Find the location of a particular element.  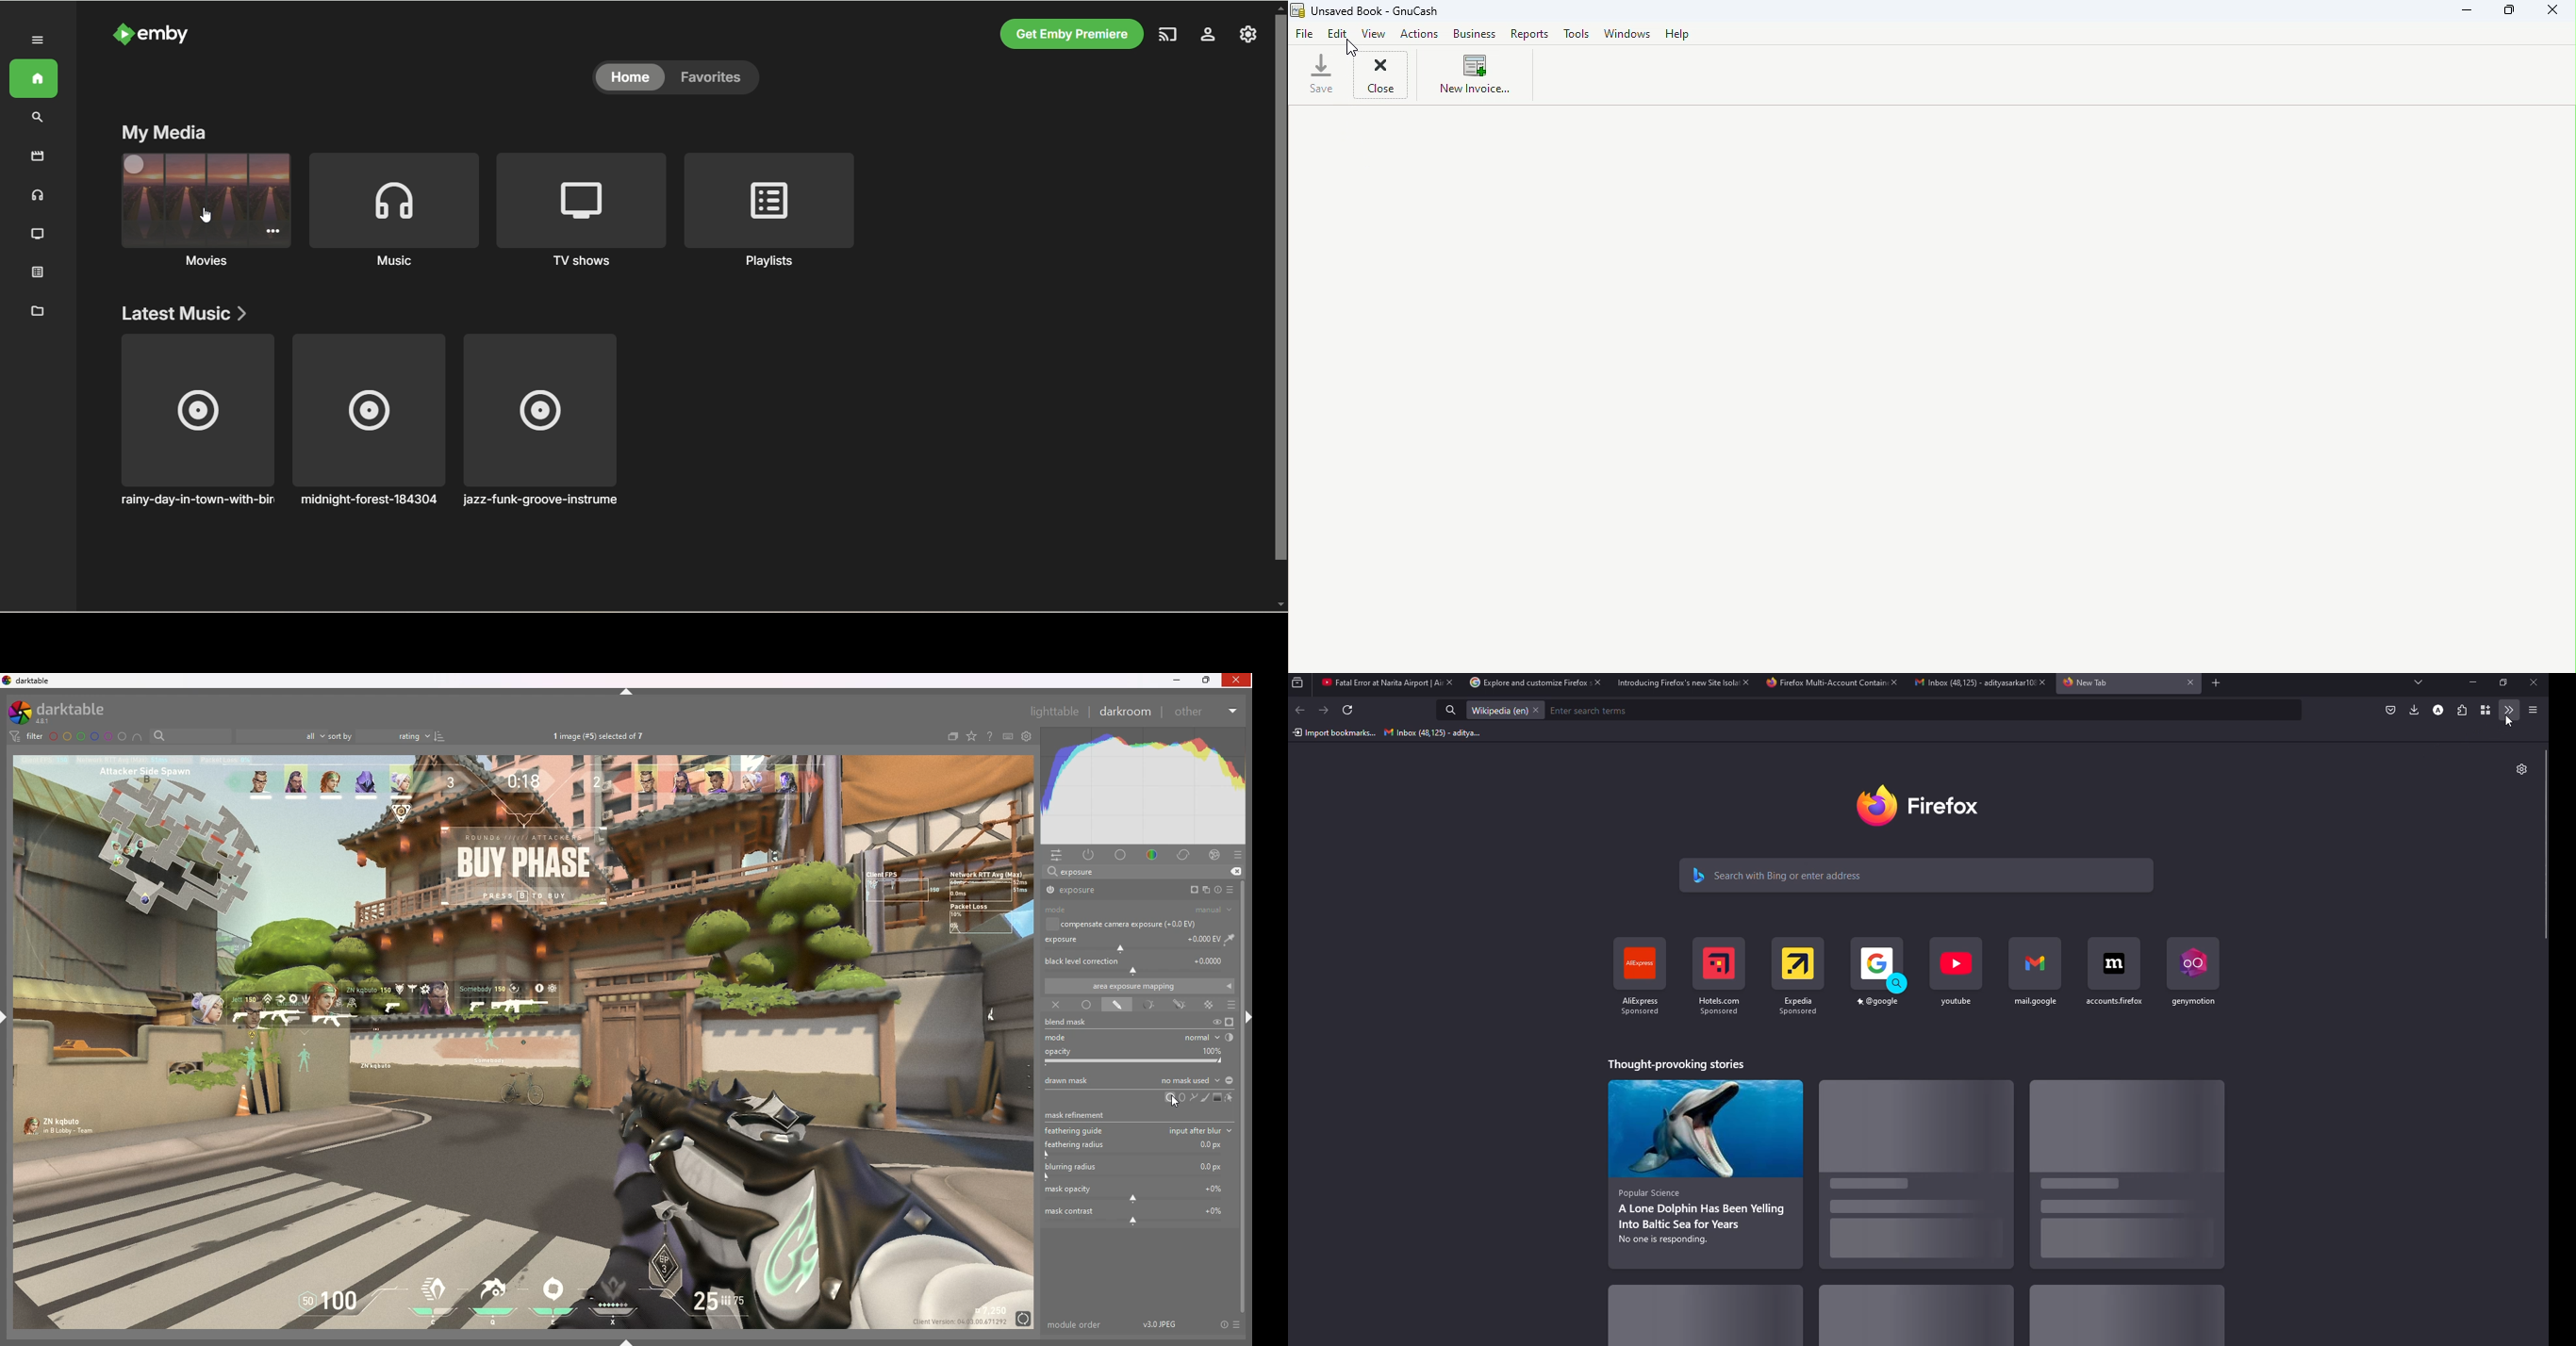

blurring radius is located at coordinates (1138, 1171).